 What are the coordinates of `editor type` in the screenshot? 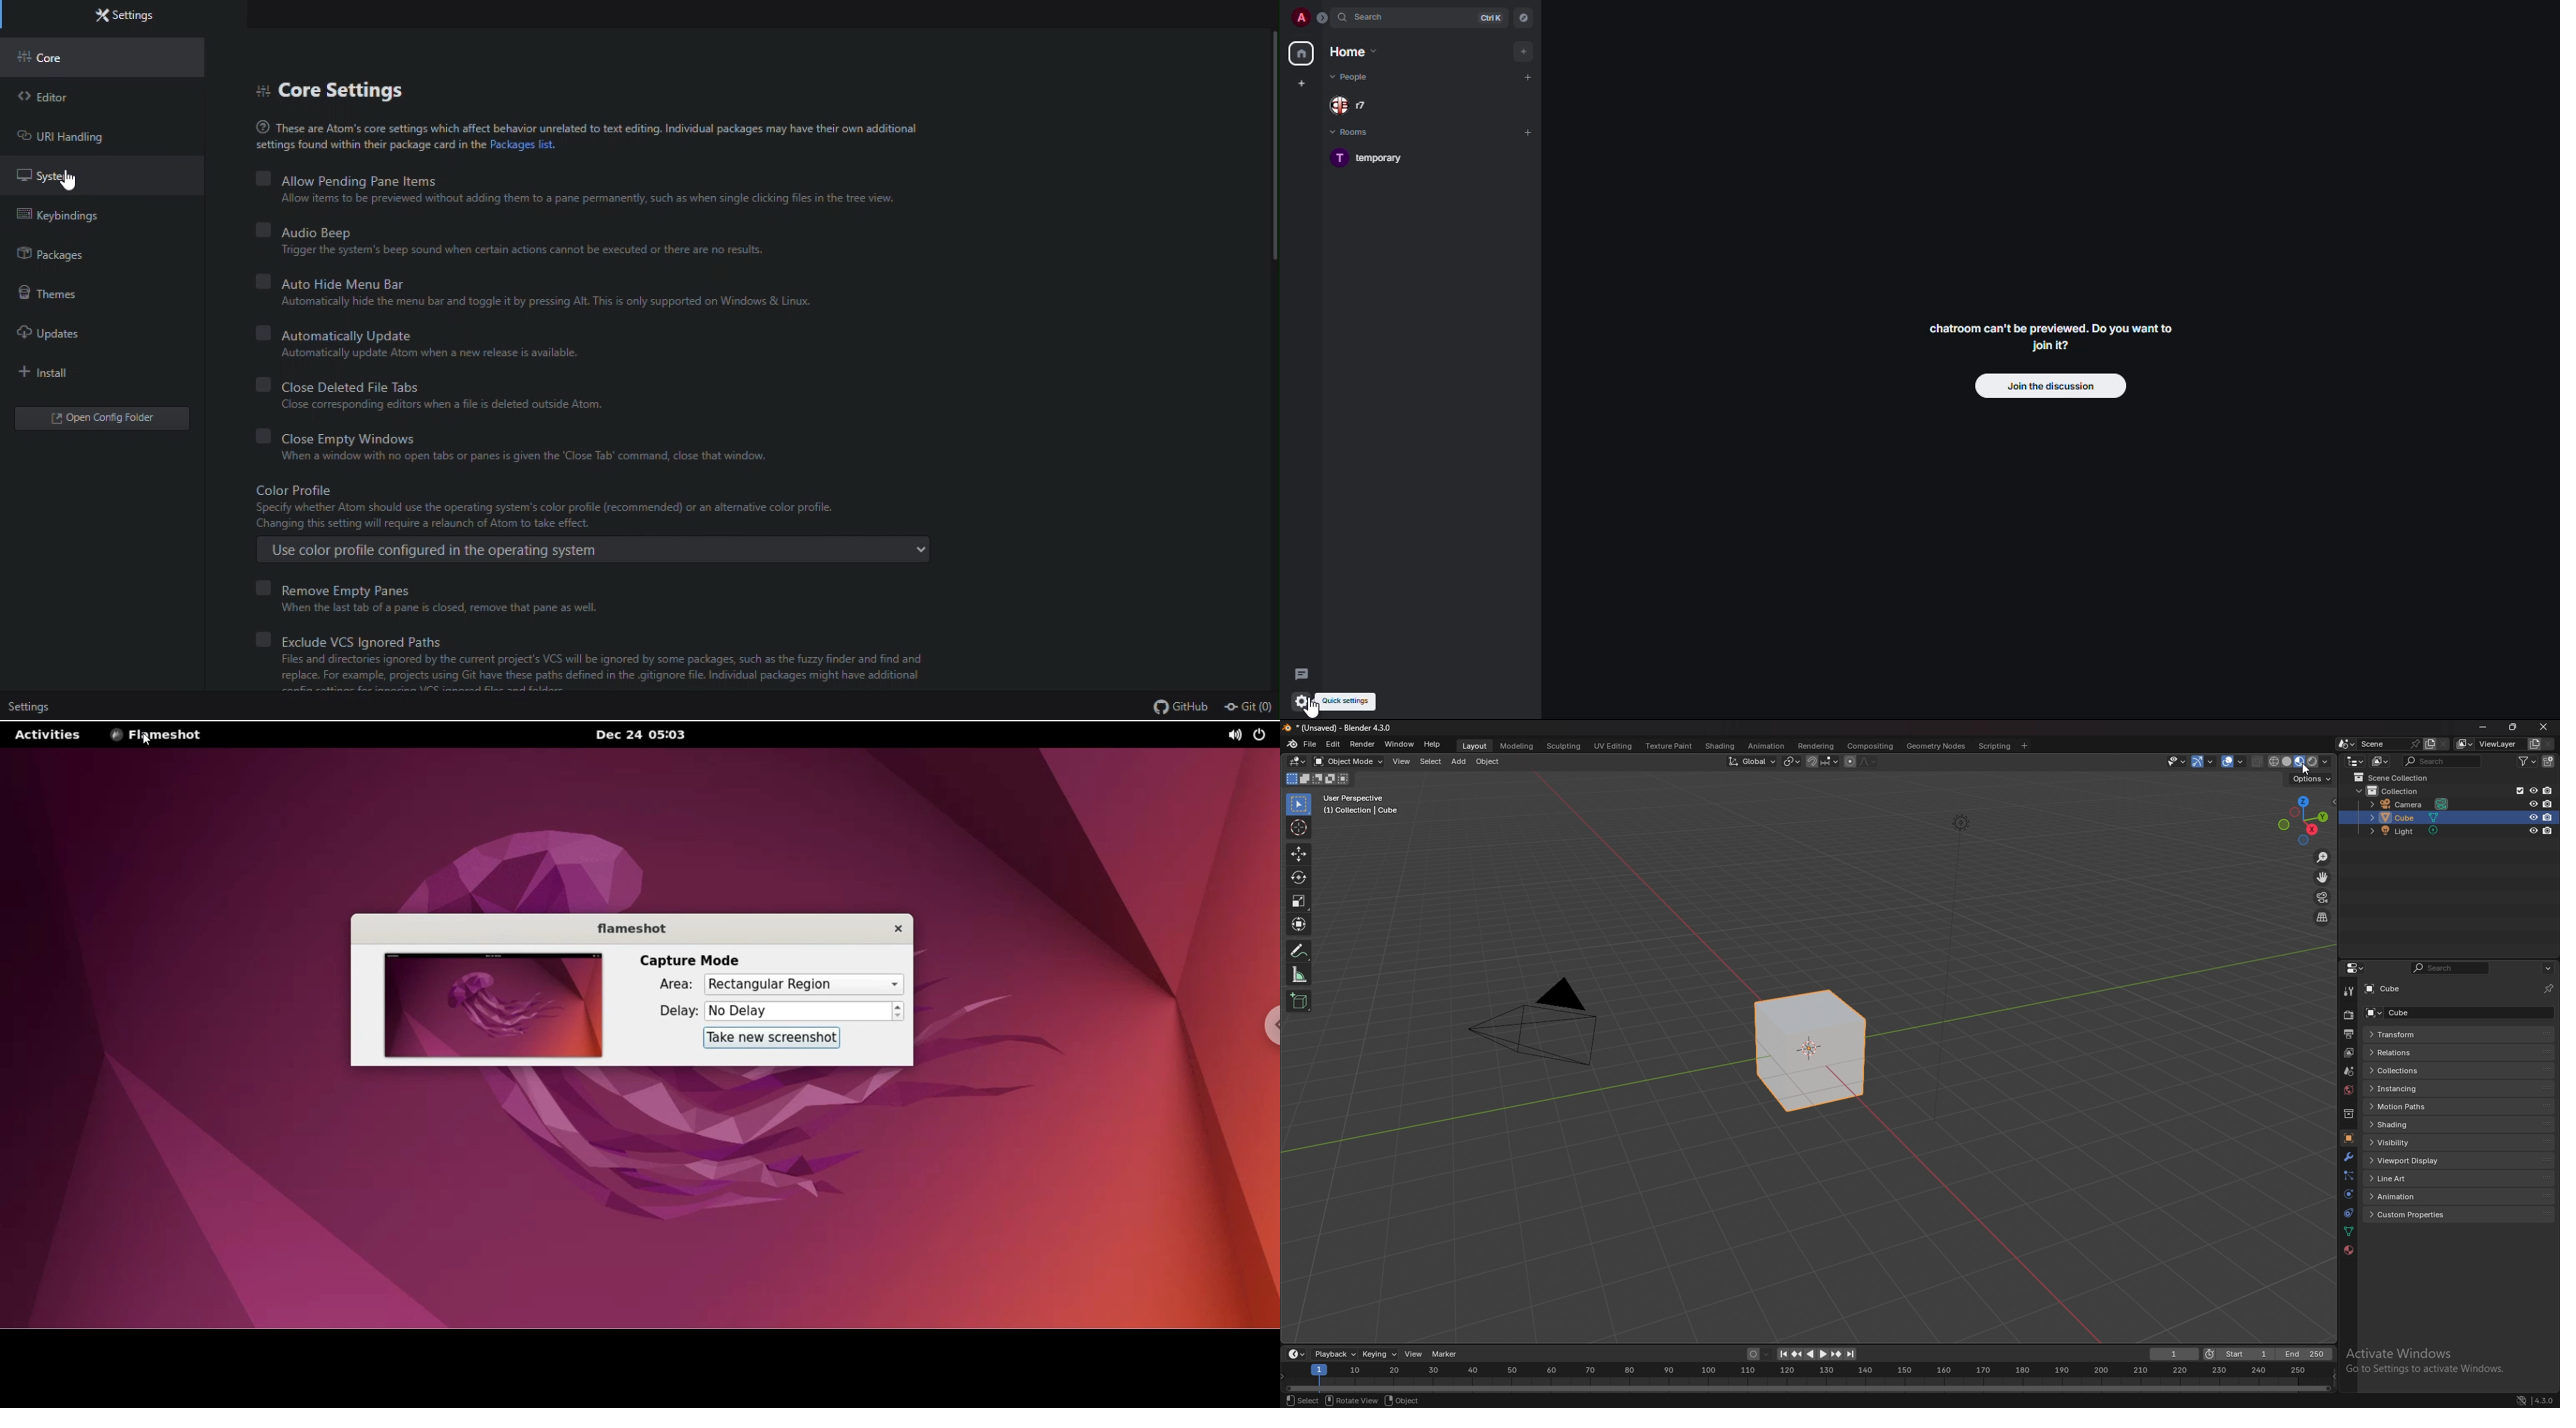 It's located at (2355, 761).